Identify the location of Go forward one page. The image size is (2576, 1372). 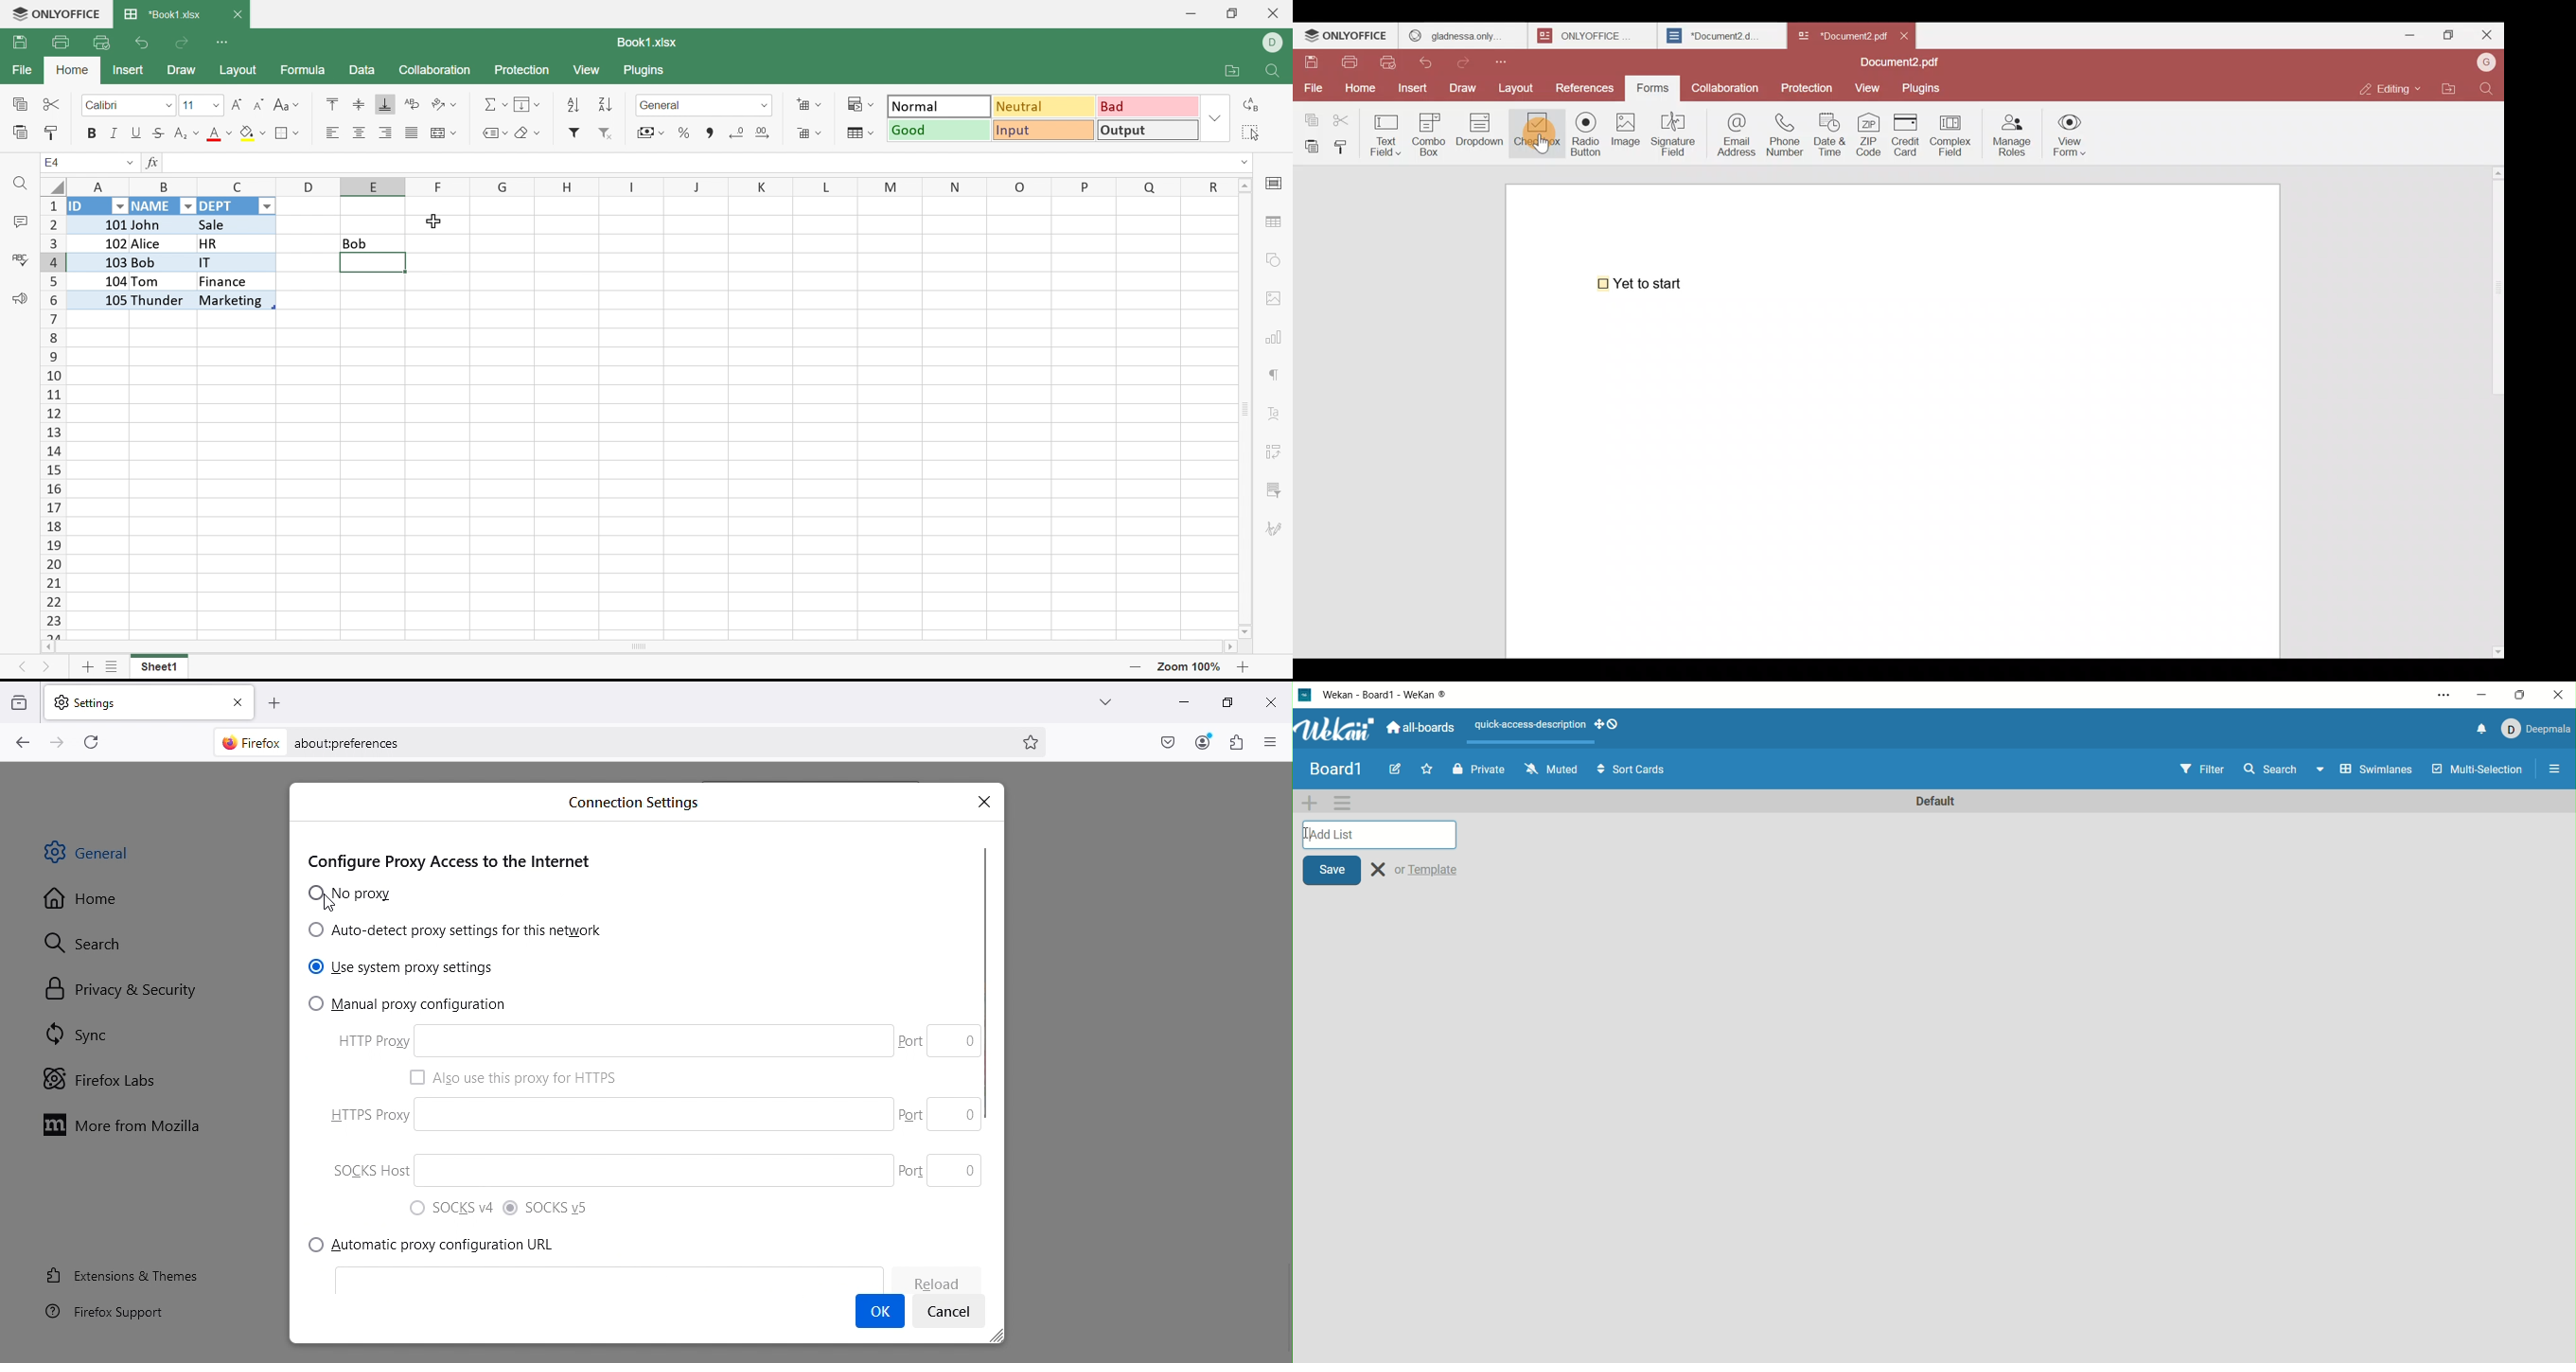
(60, 741).